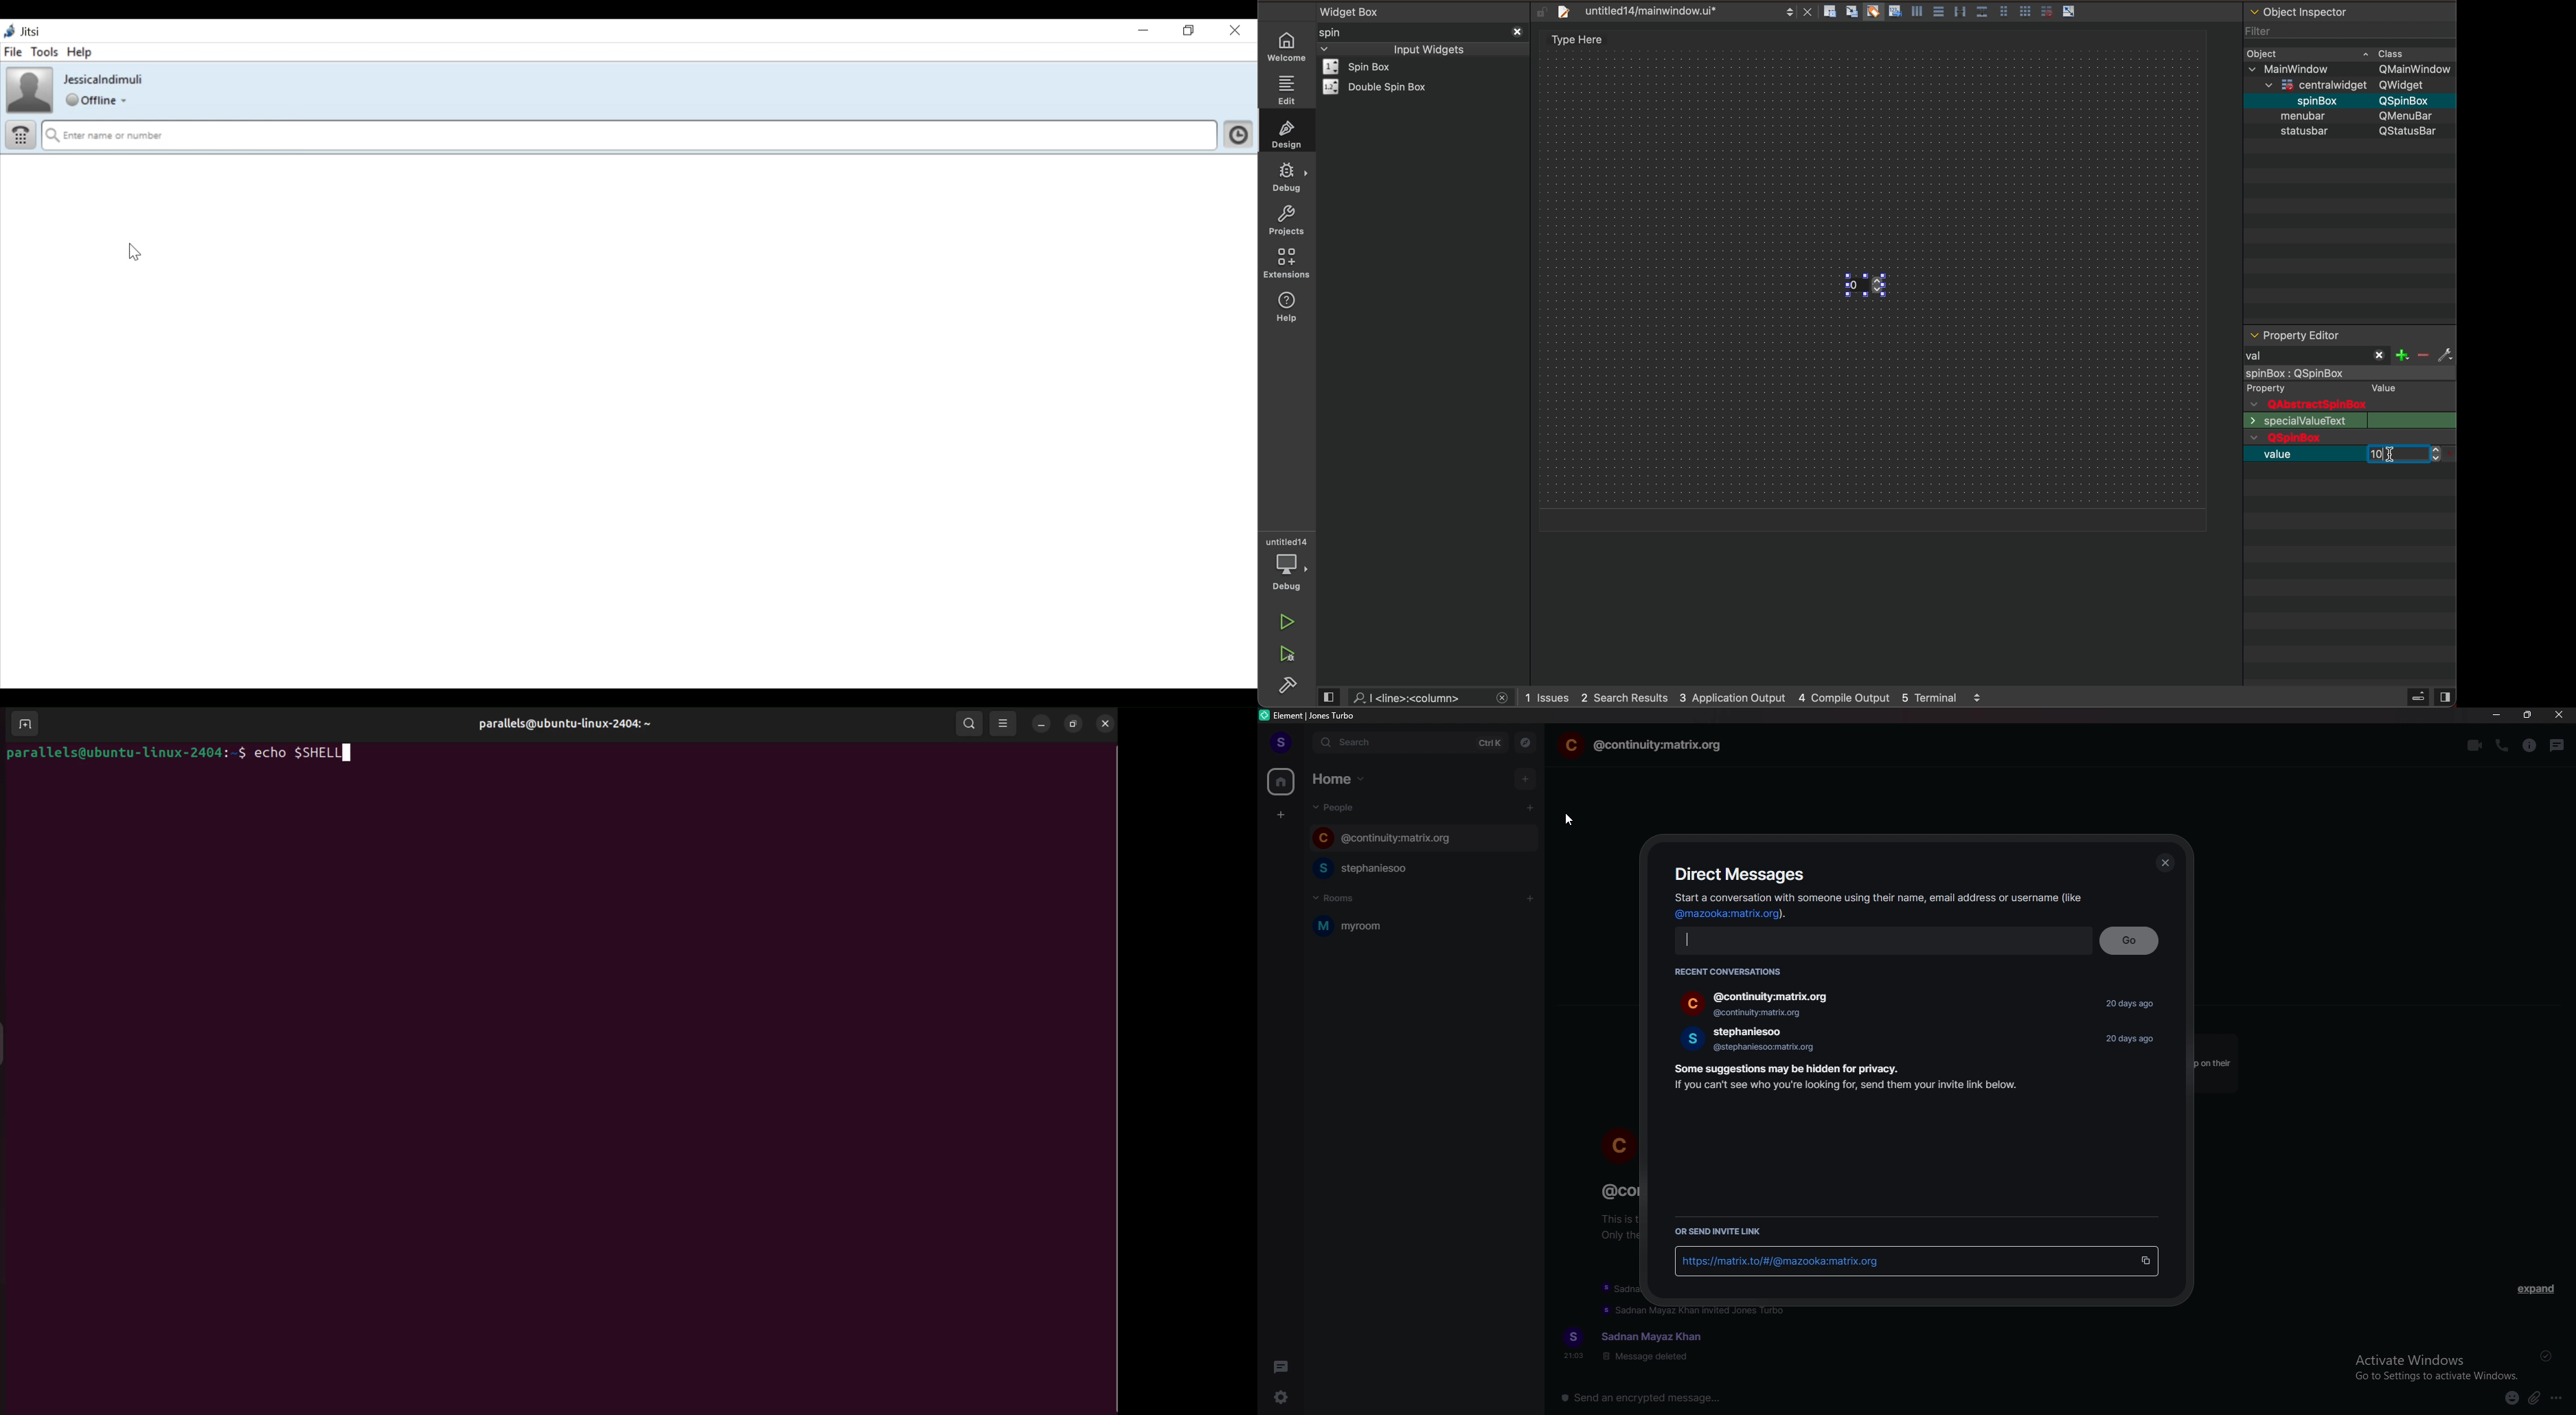 The width and height of the screenshot is (2576, 1428). What do you see at coordinates (1848, 1397) in the screenshot?
I see `message input` at bounding box center [1848, 1397].